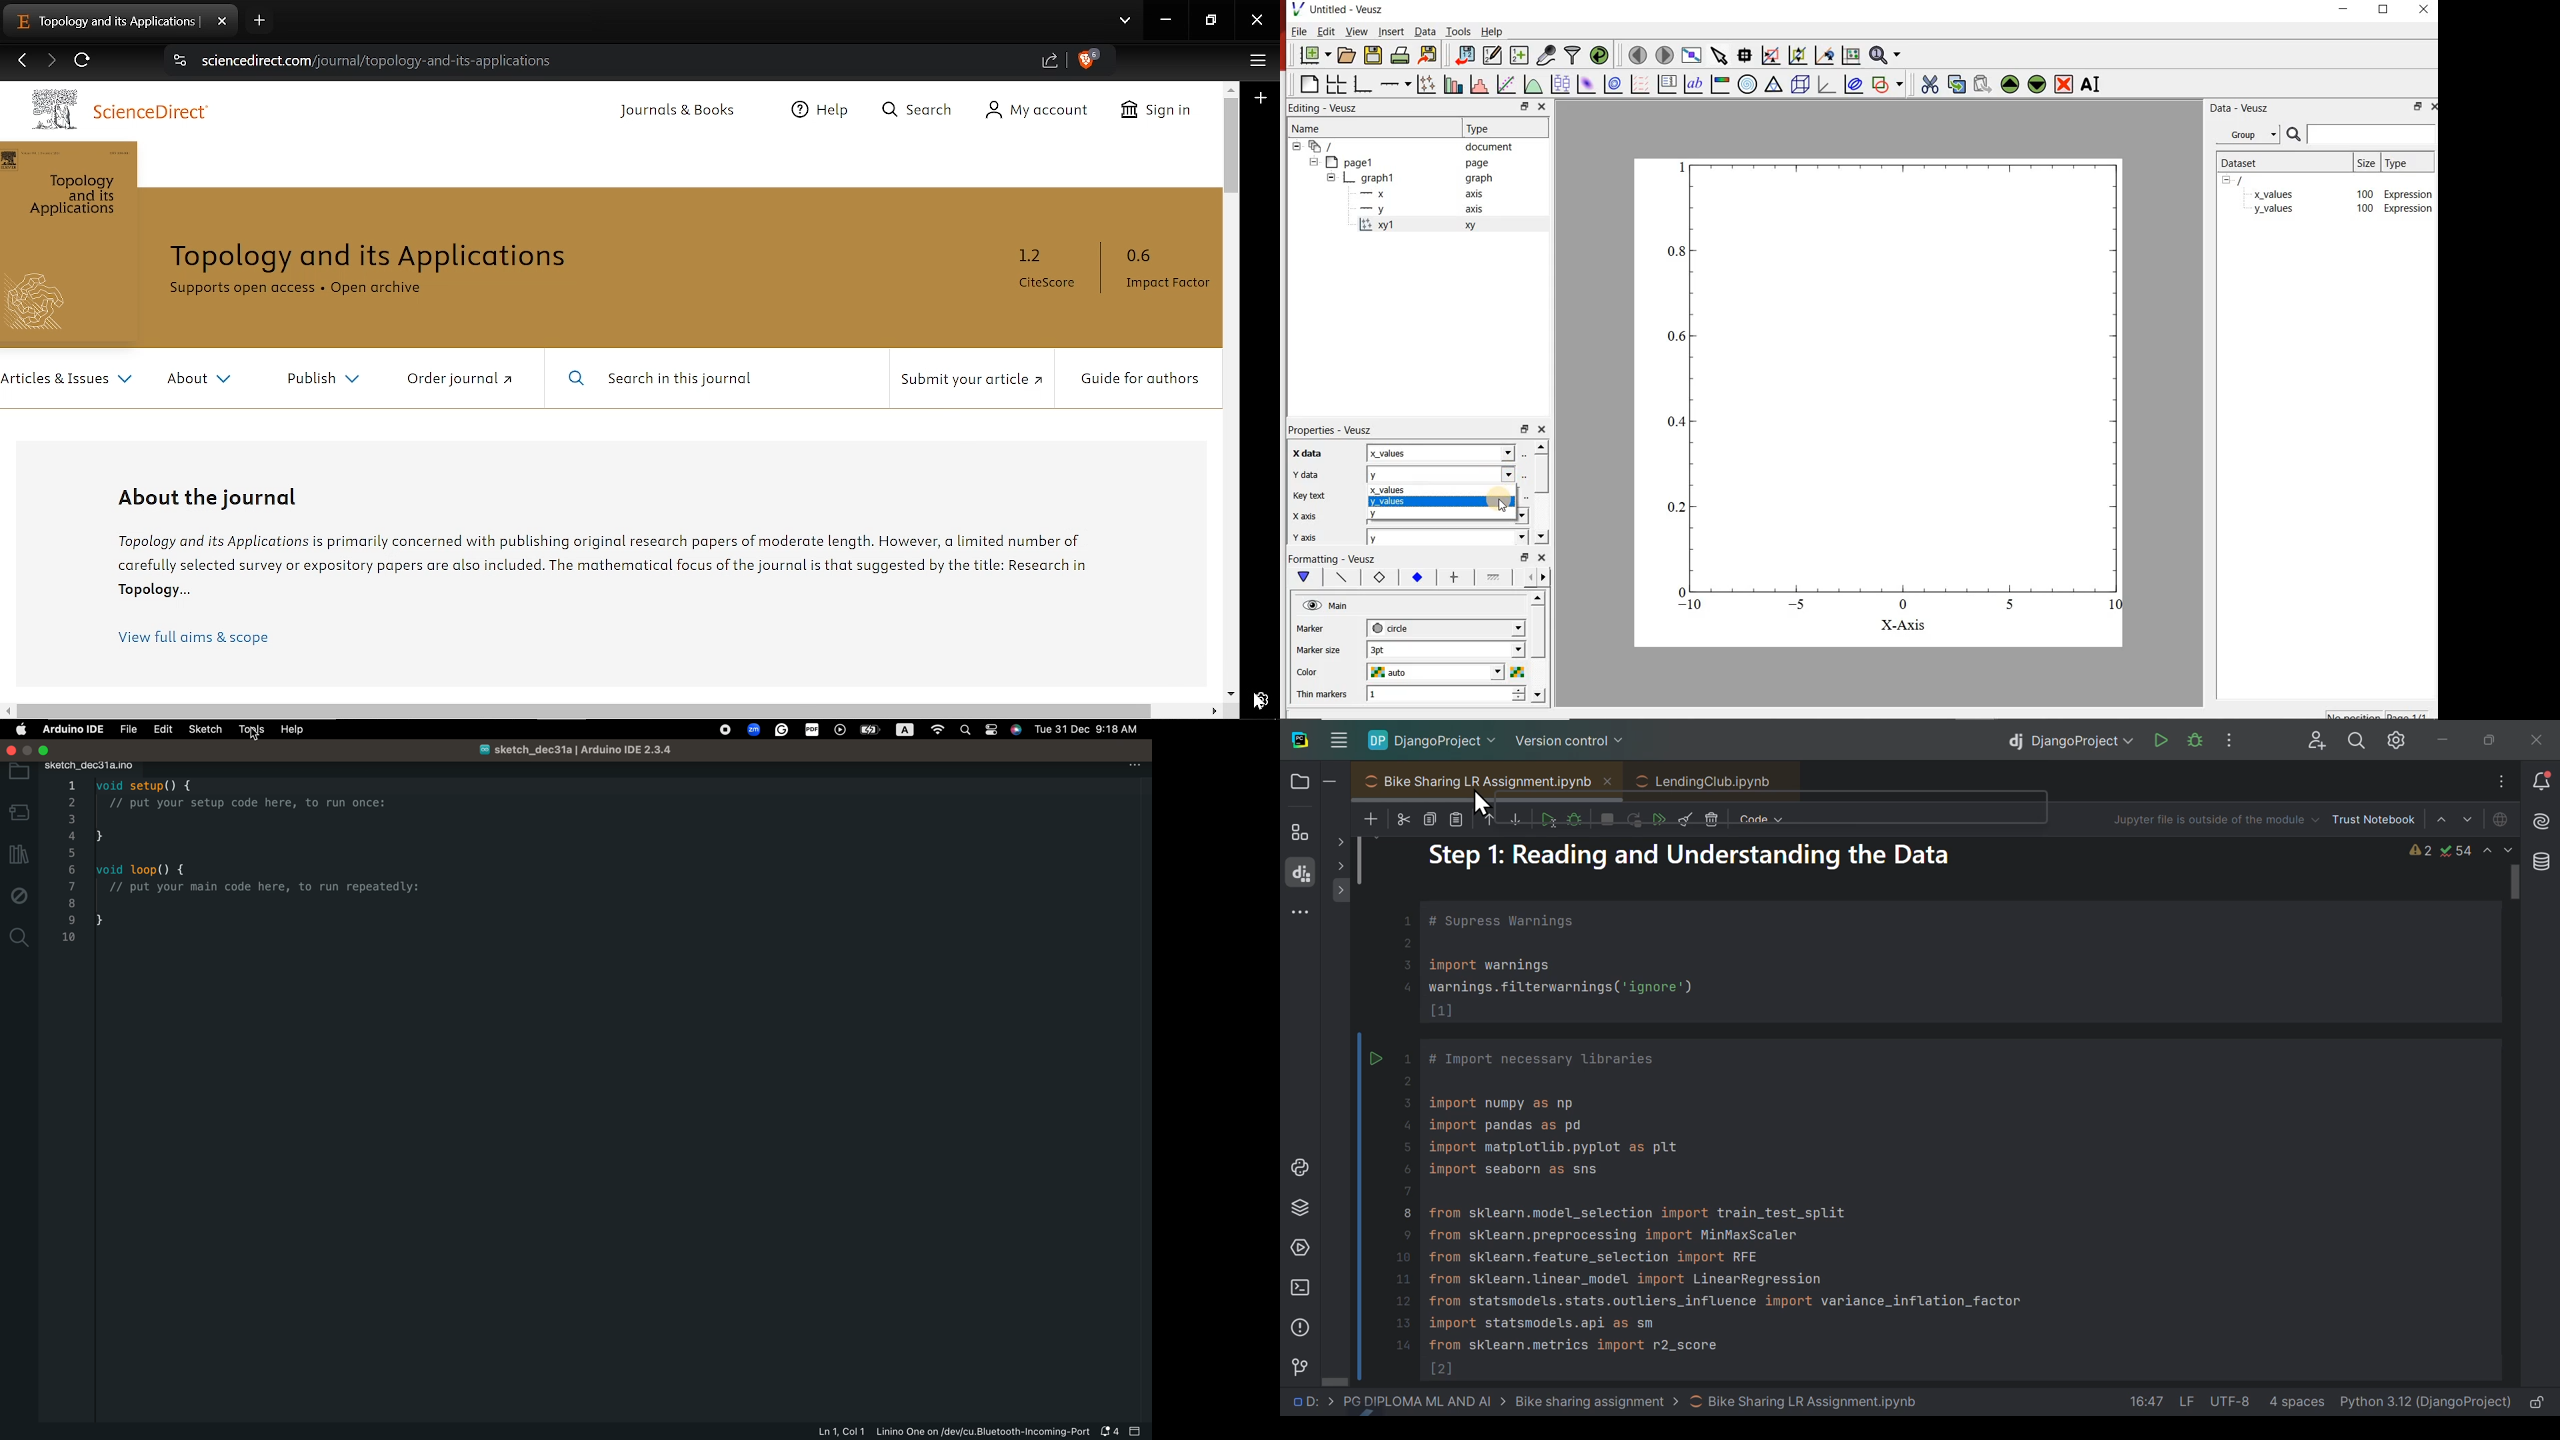 This screenshot has width=2576, height=1456. I want to click on insert, so click(1391, 31).